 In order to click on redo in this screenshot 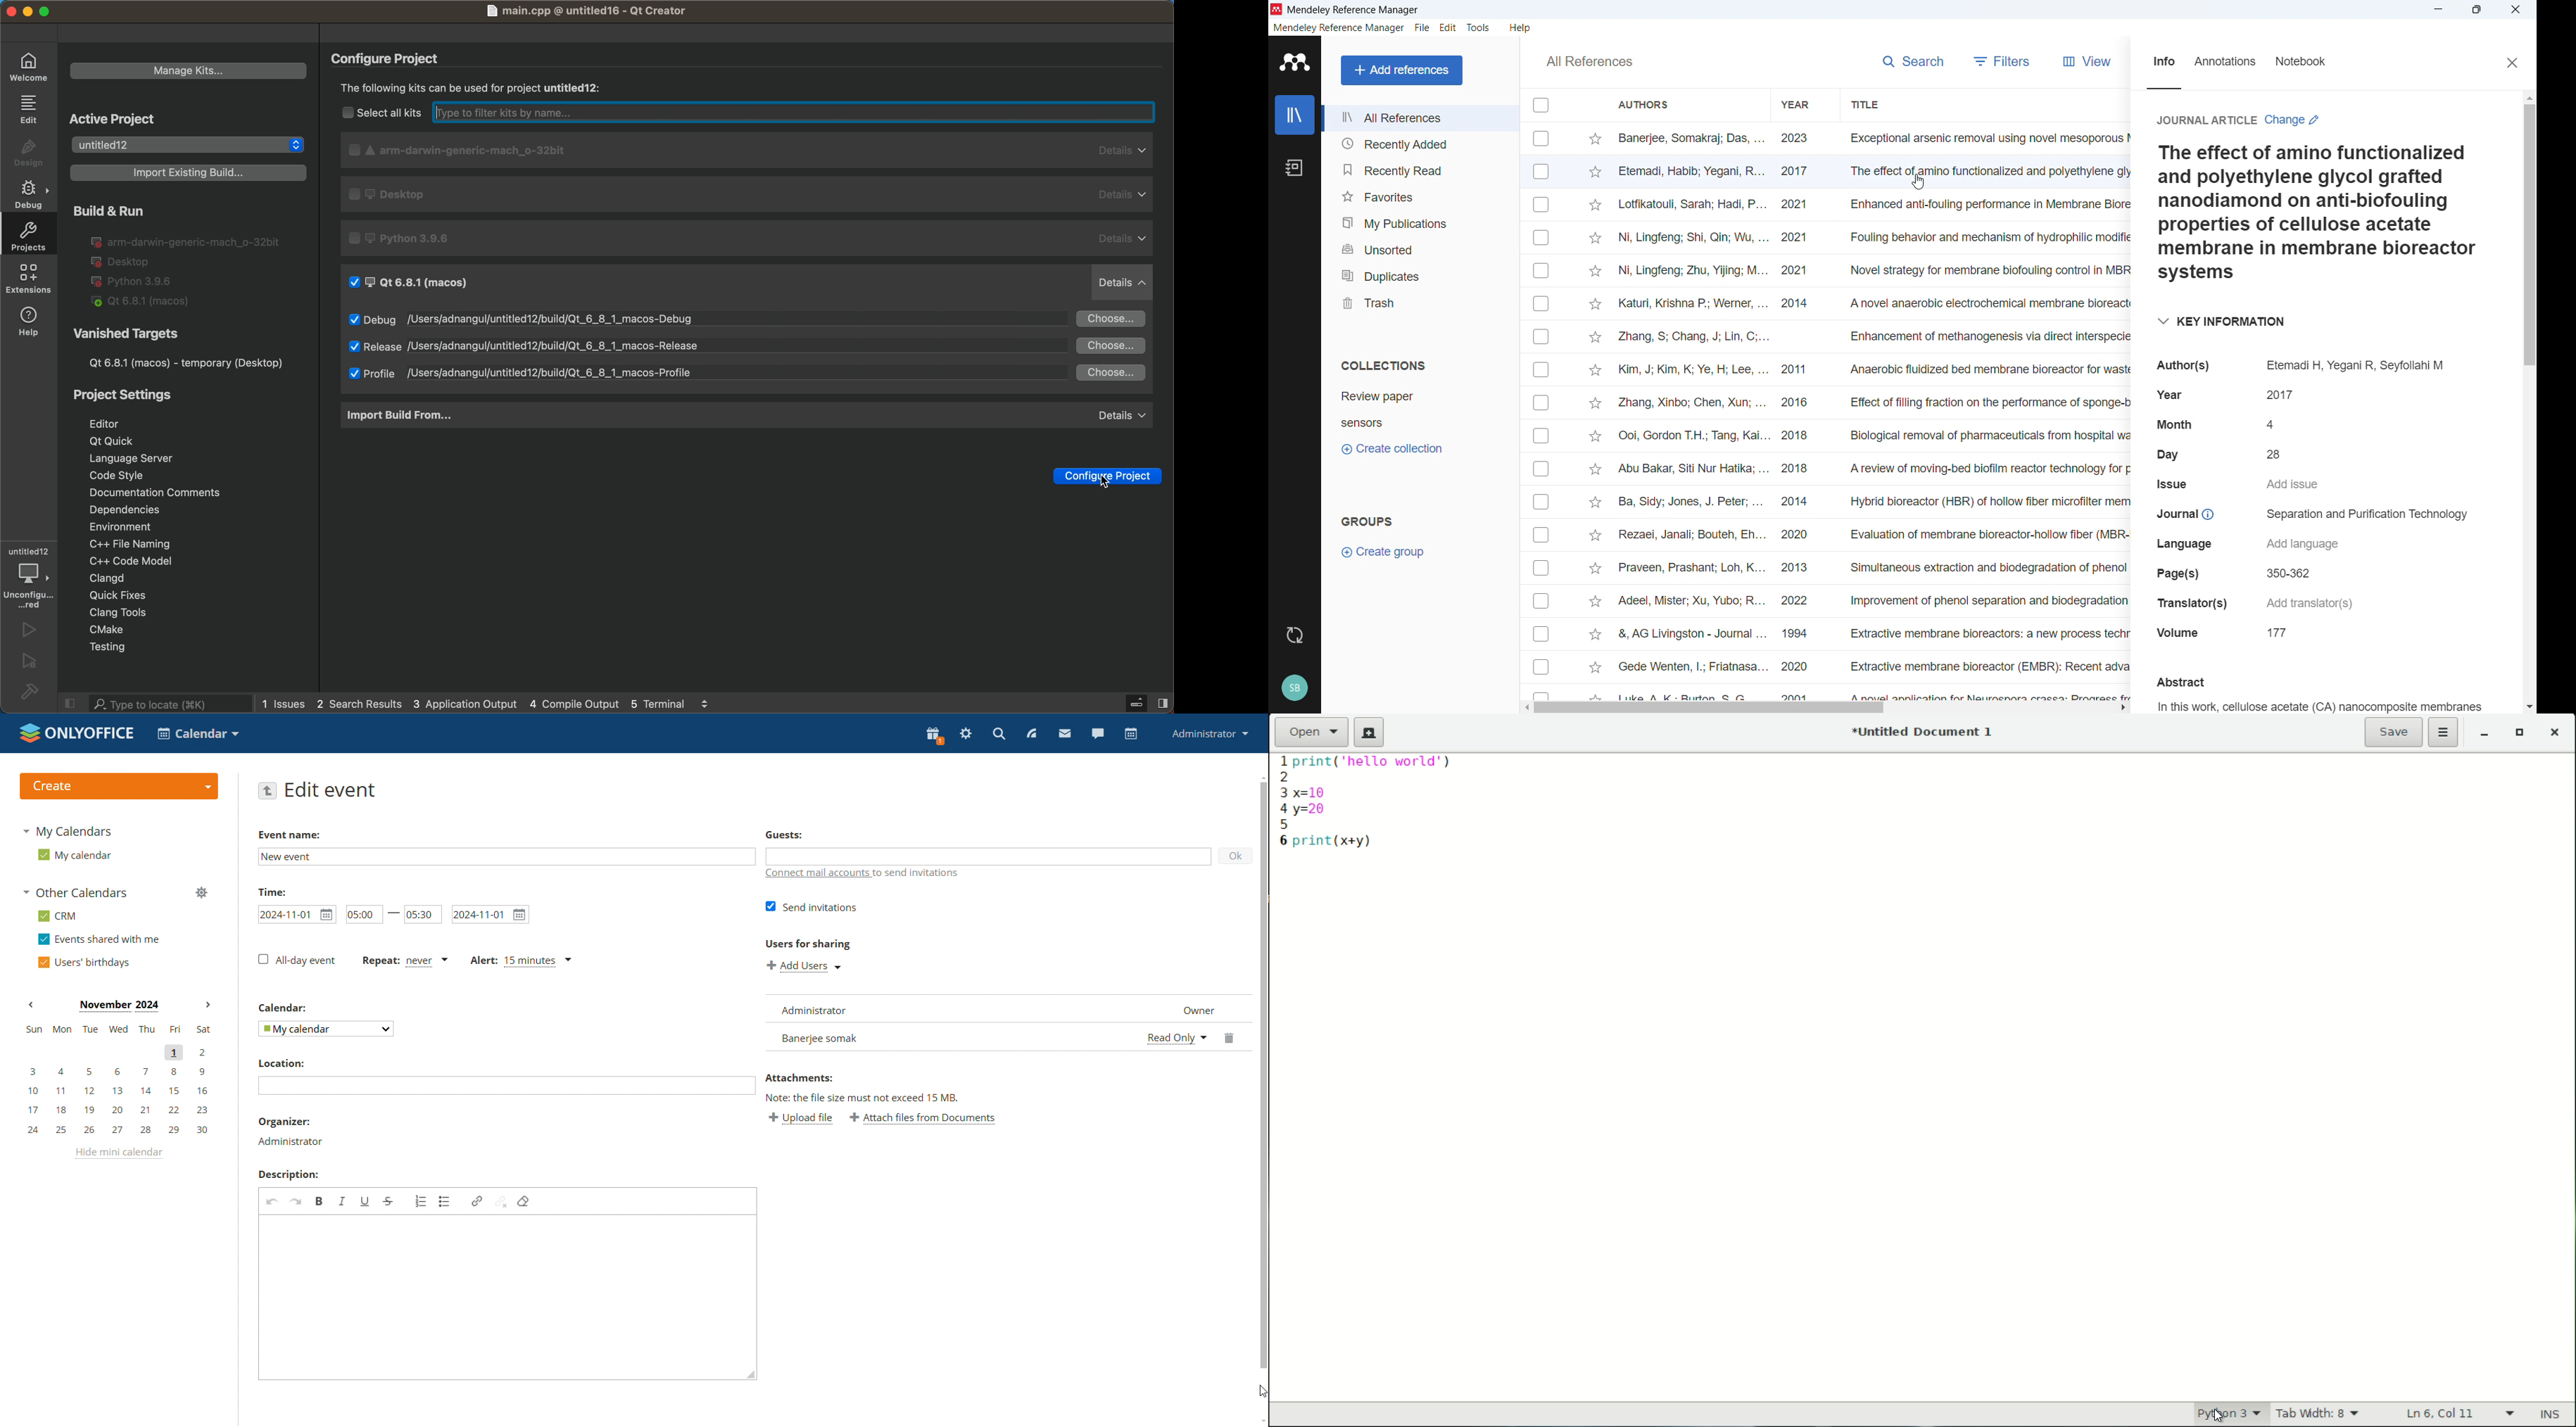, I will do `click(296, 1202)`.